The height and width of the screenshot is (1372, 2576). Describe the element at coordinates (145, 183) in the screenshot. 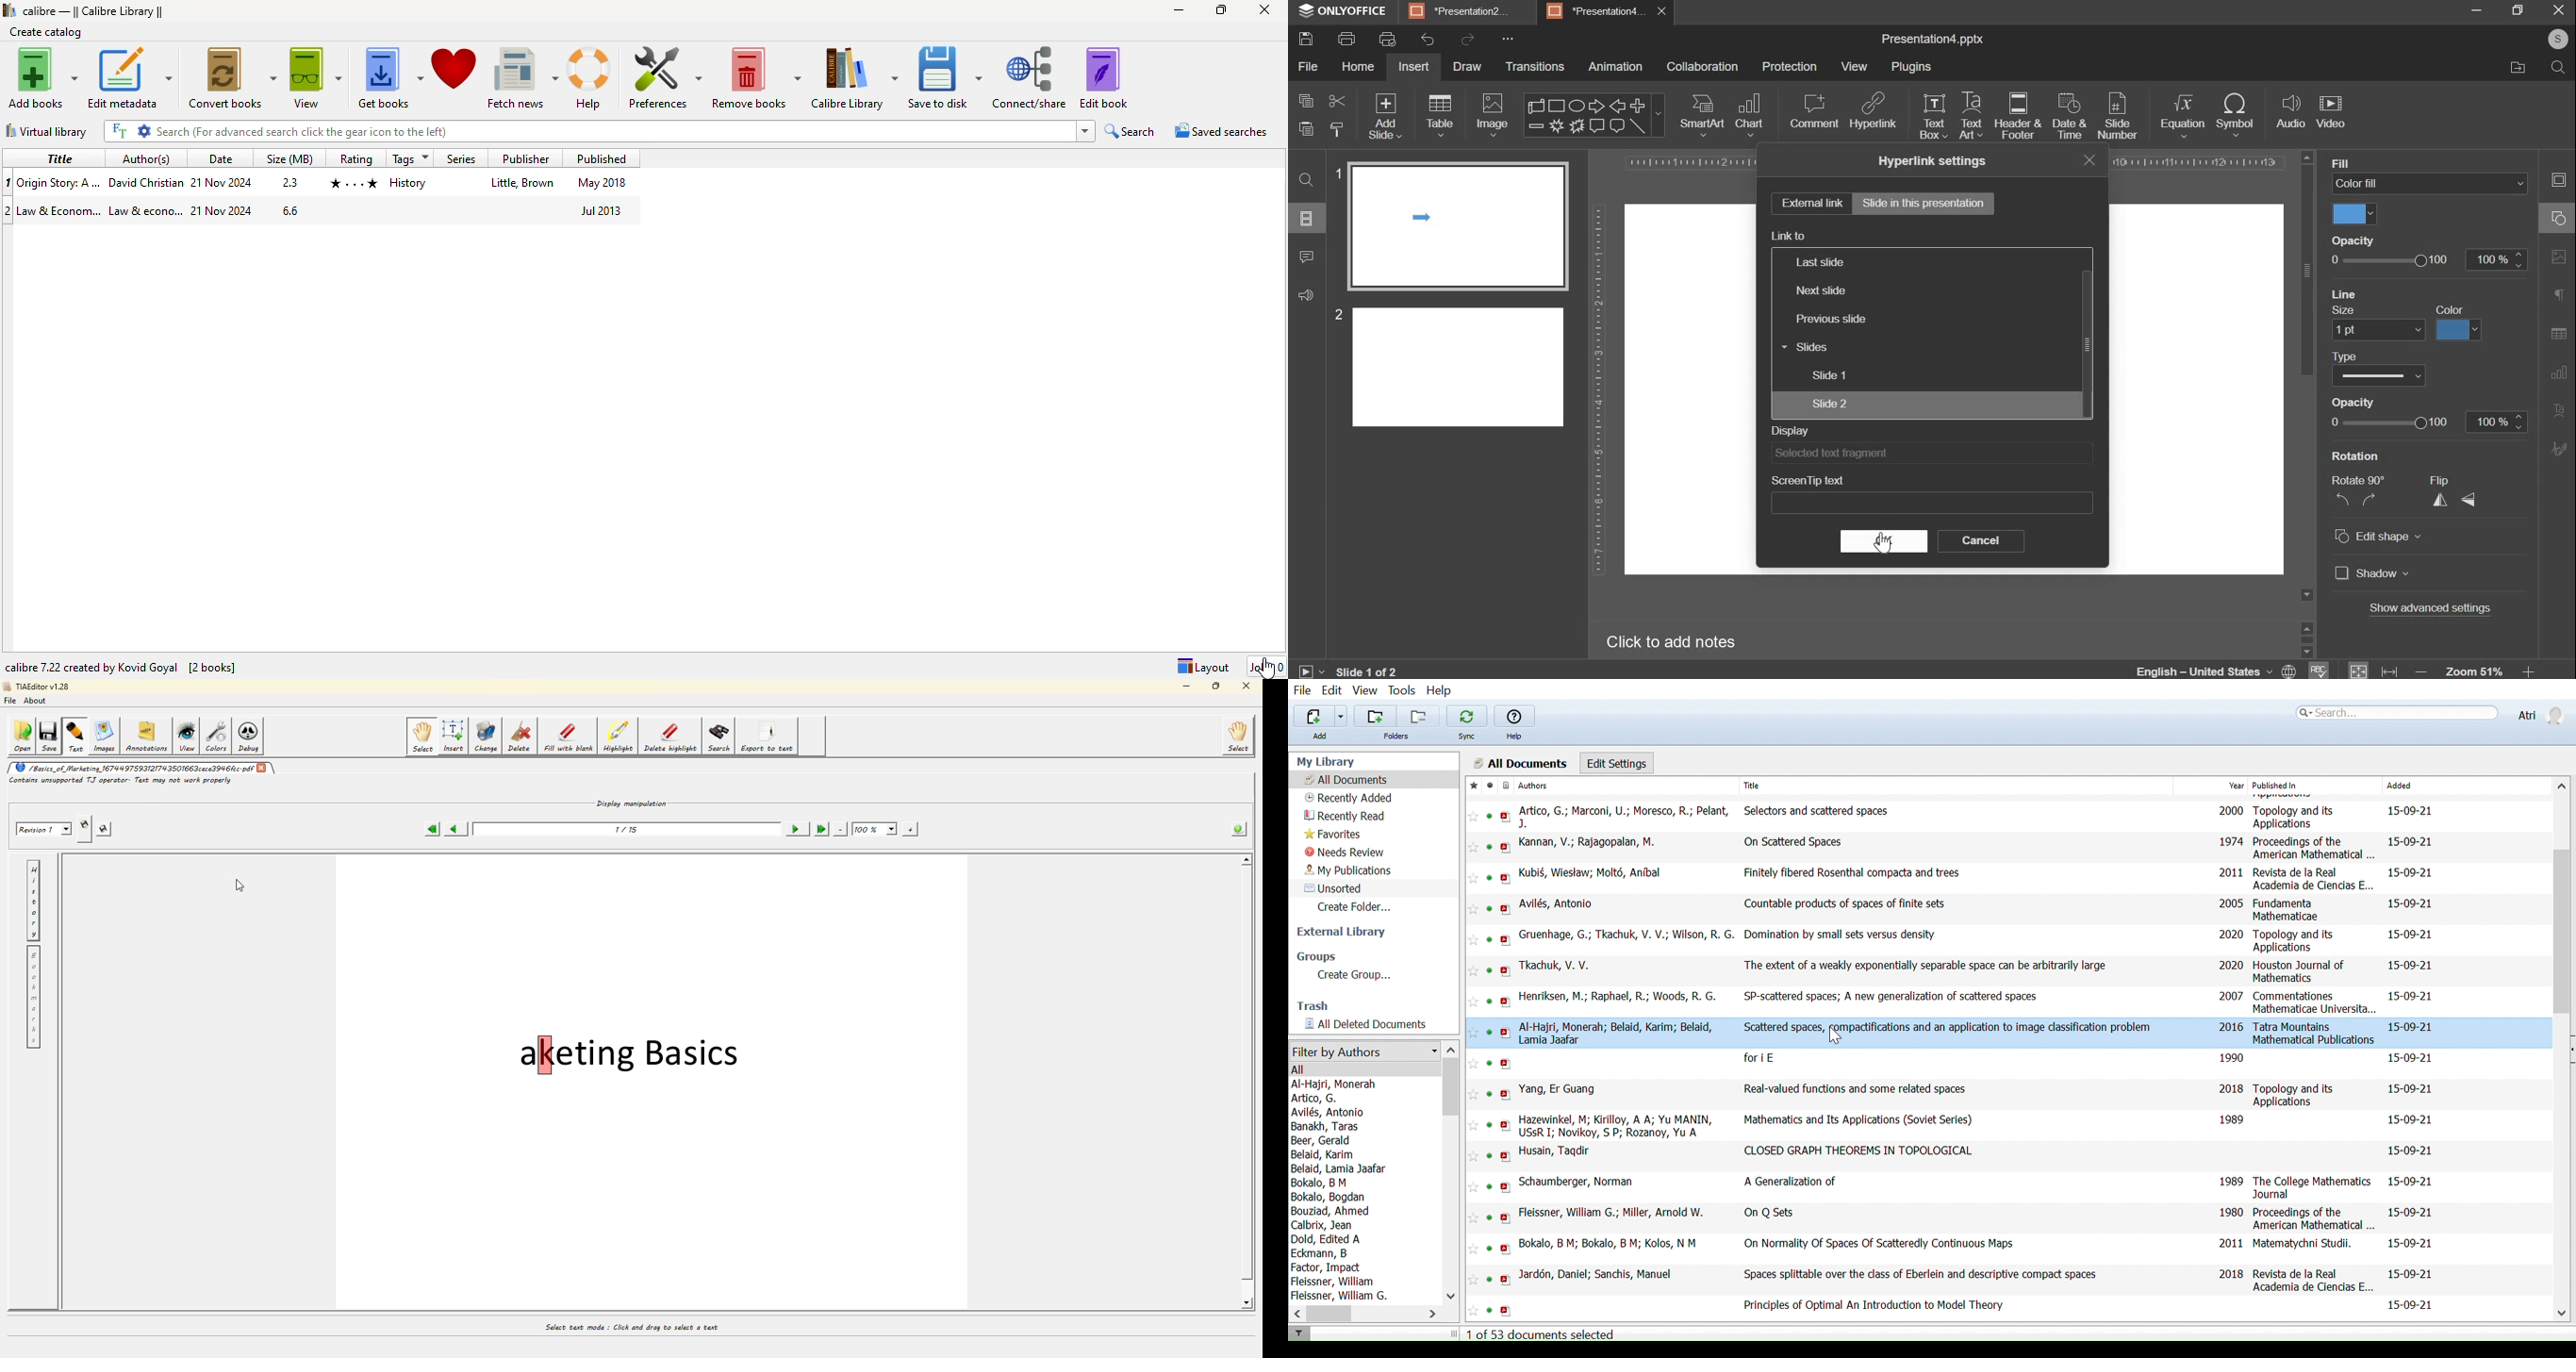

I see `author` at that location.